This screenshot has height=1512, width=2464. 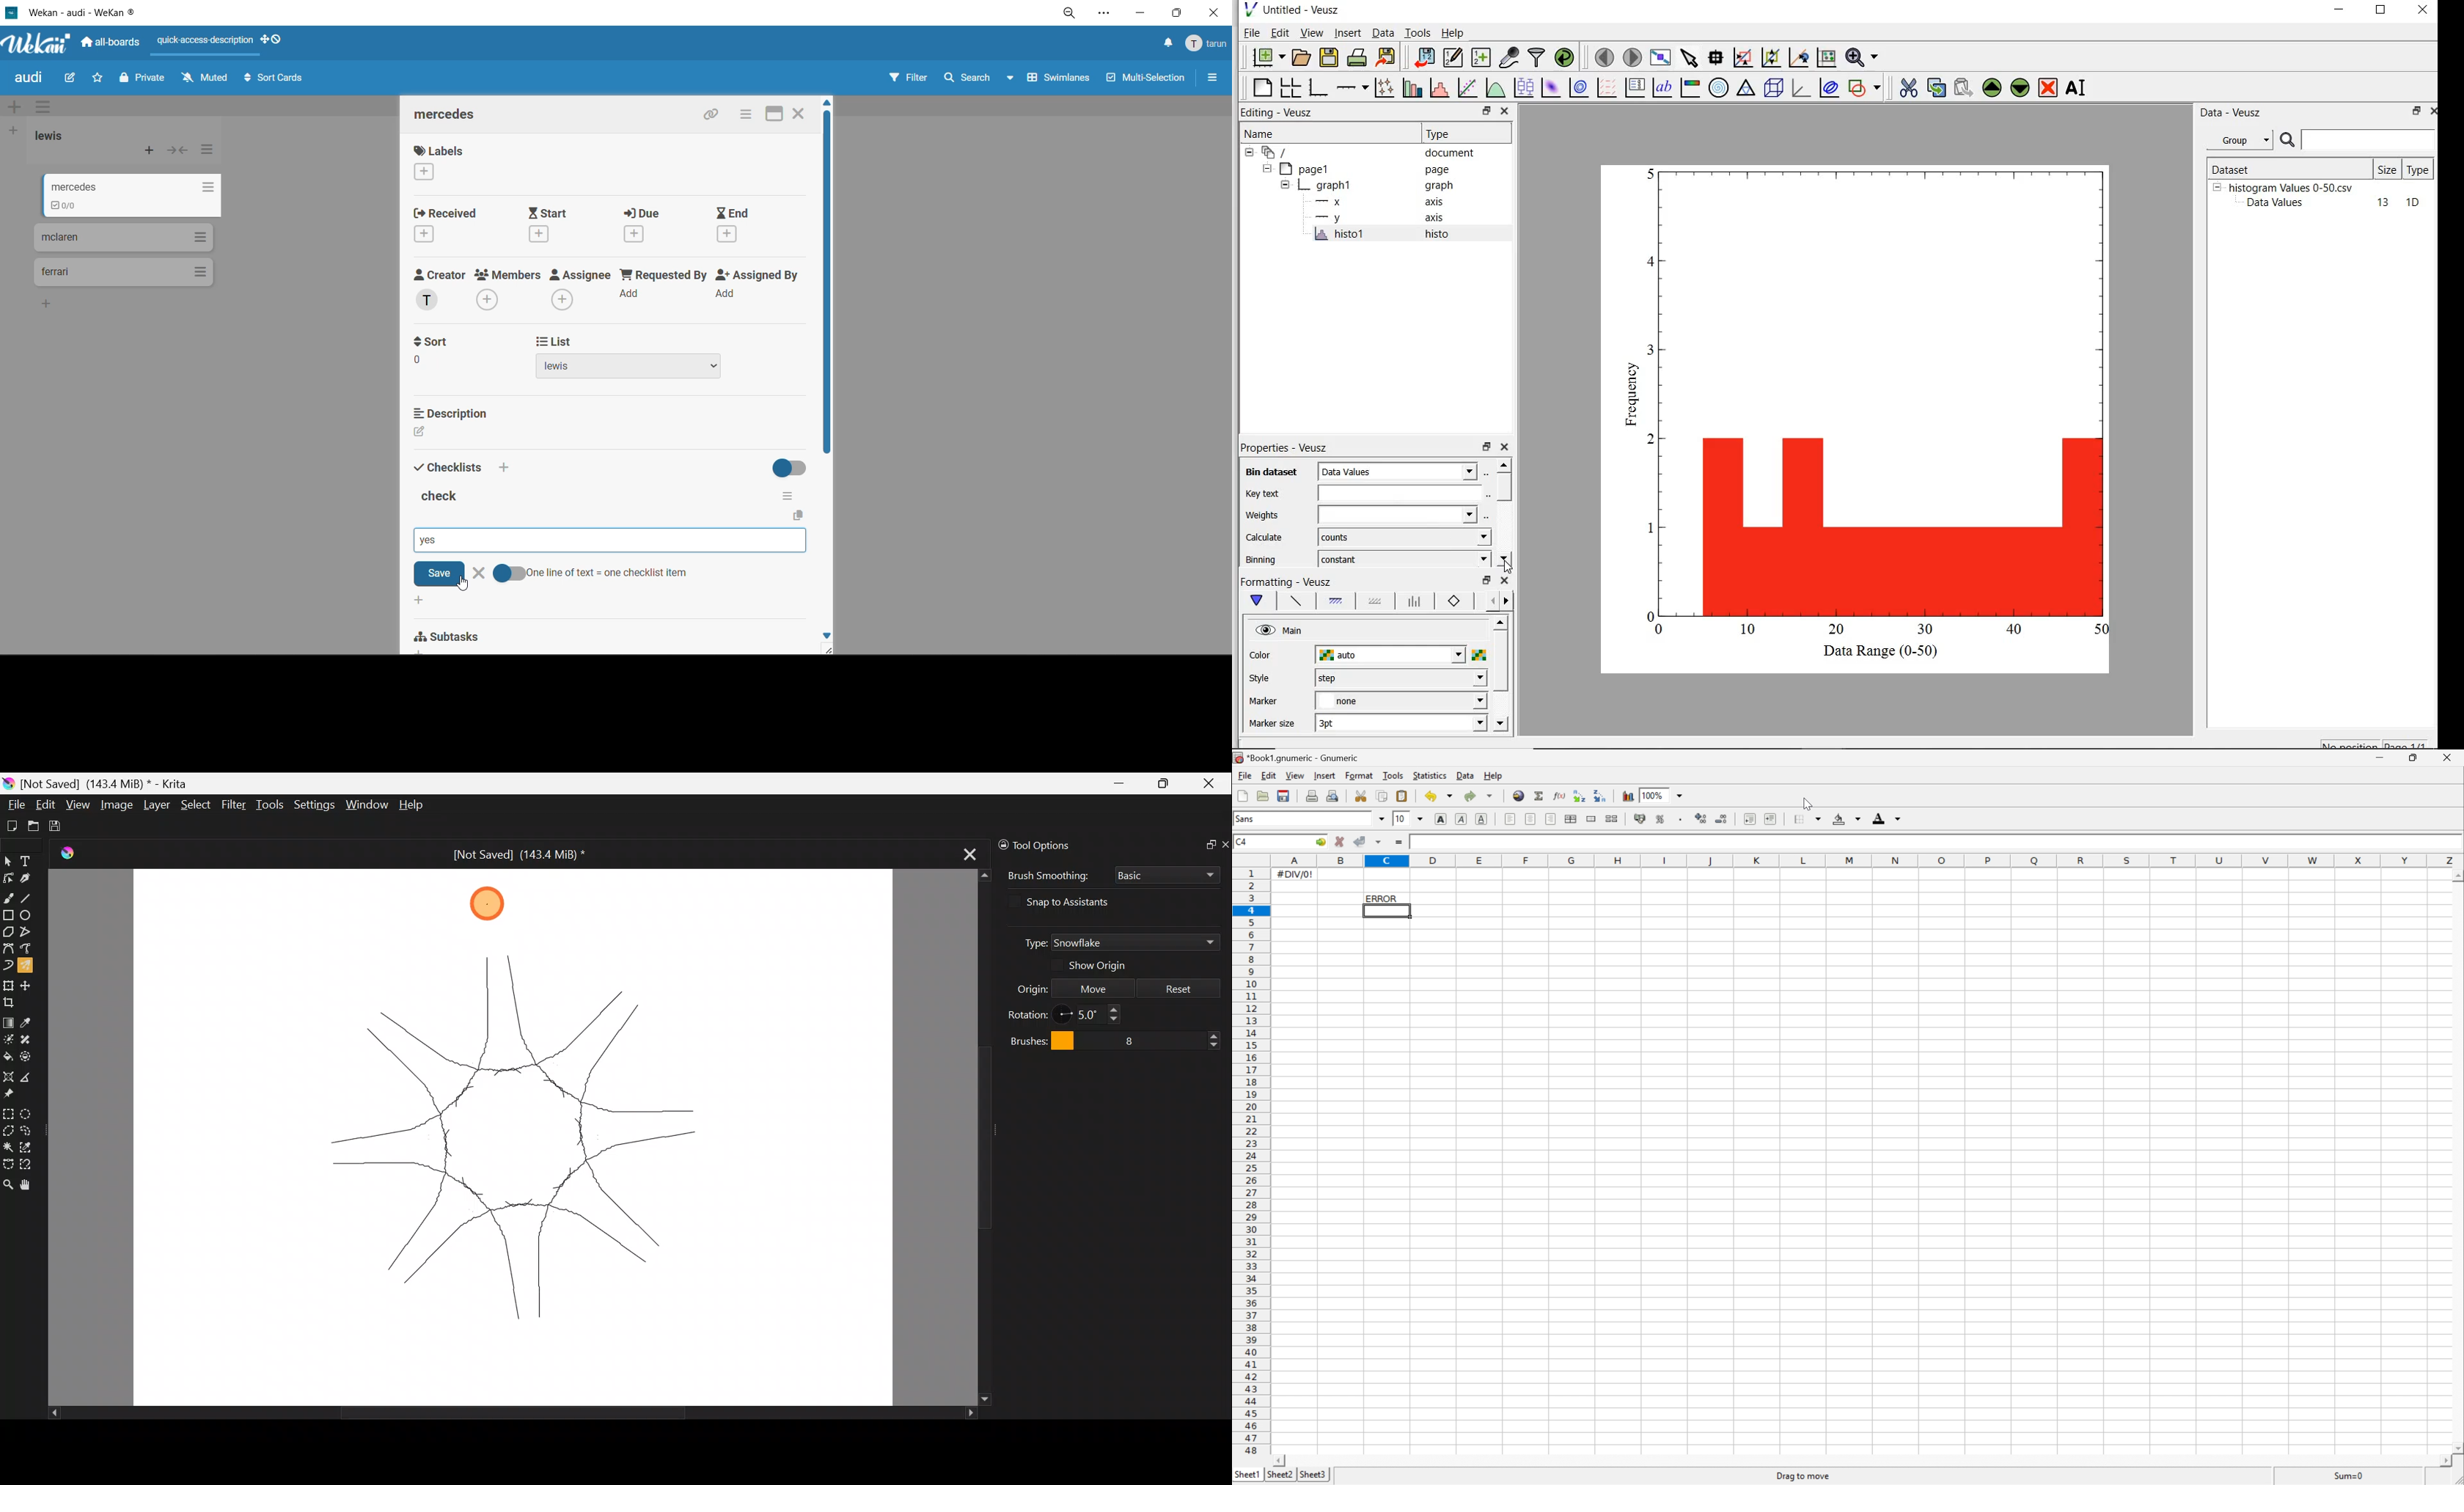 What do you see at coordinates (438, 574) in the screenshot?
I see `save` at bounding box center [438, 574].